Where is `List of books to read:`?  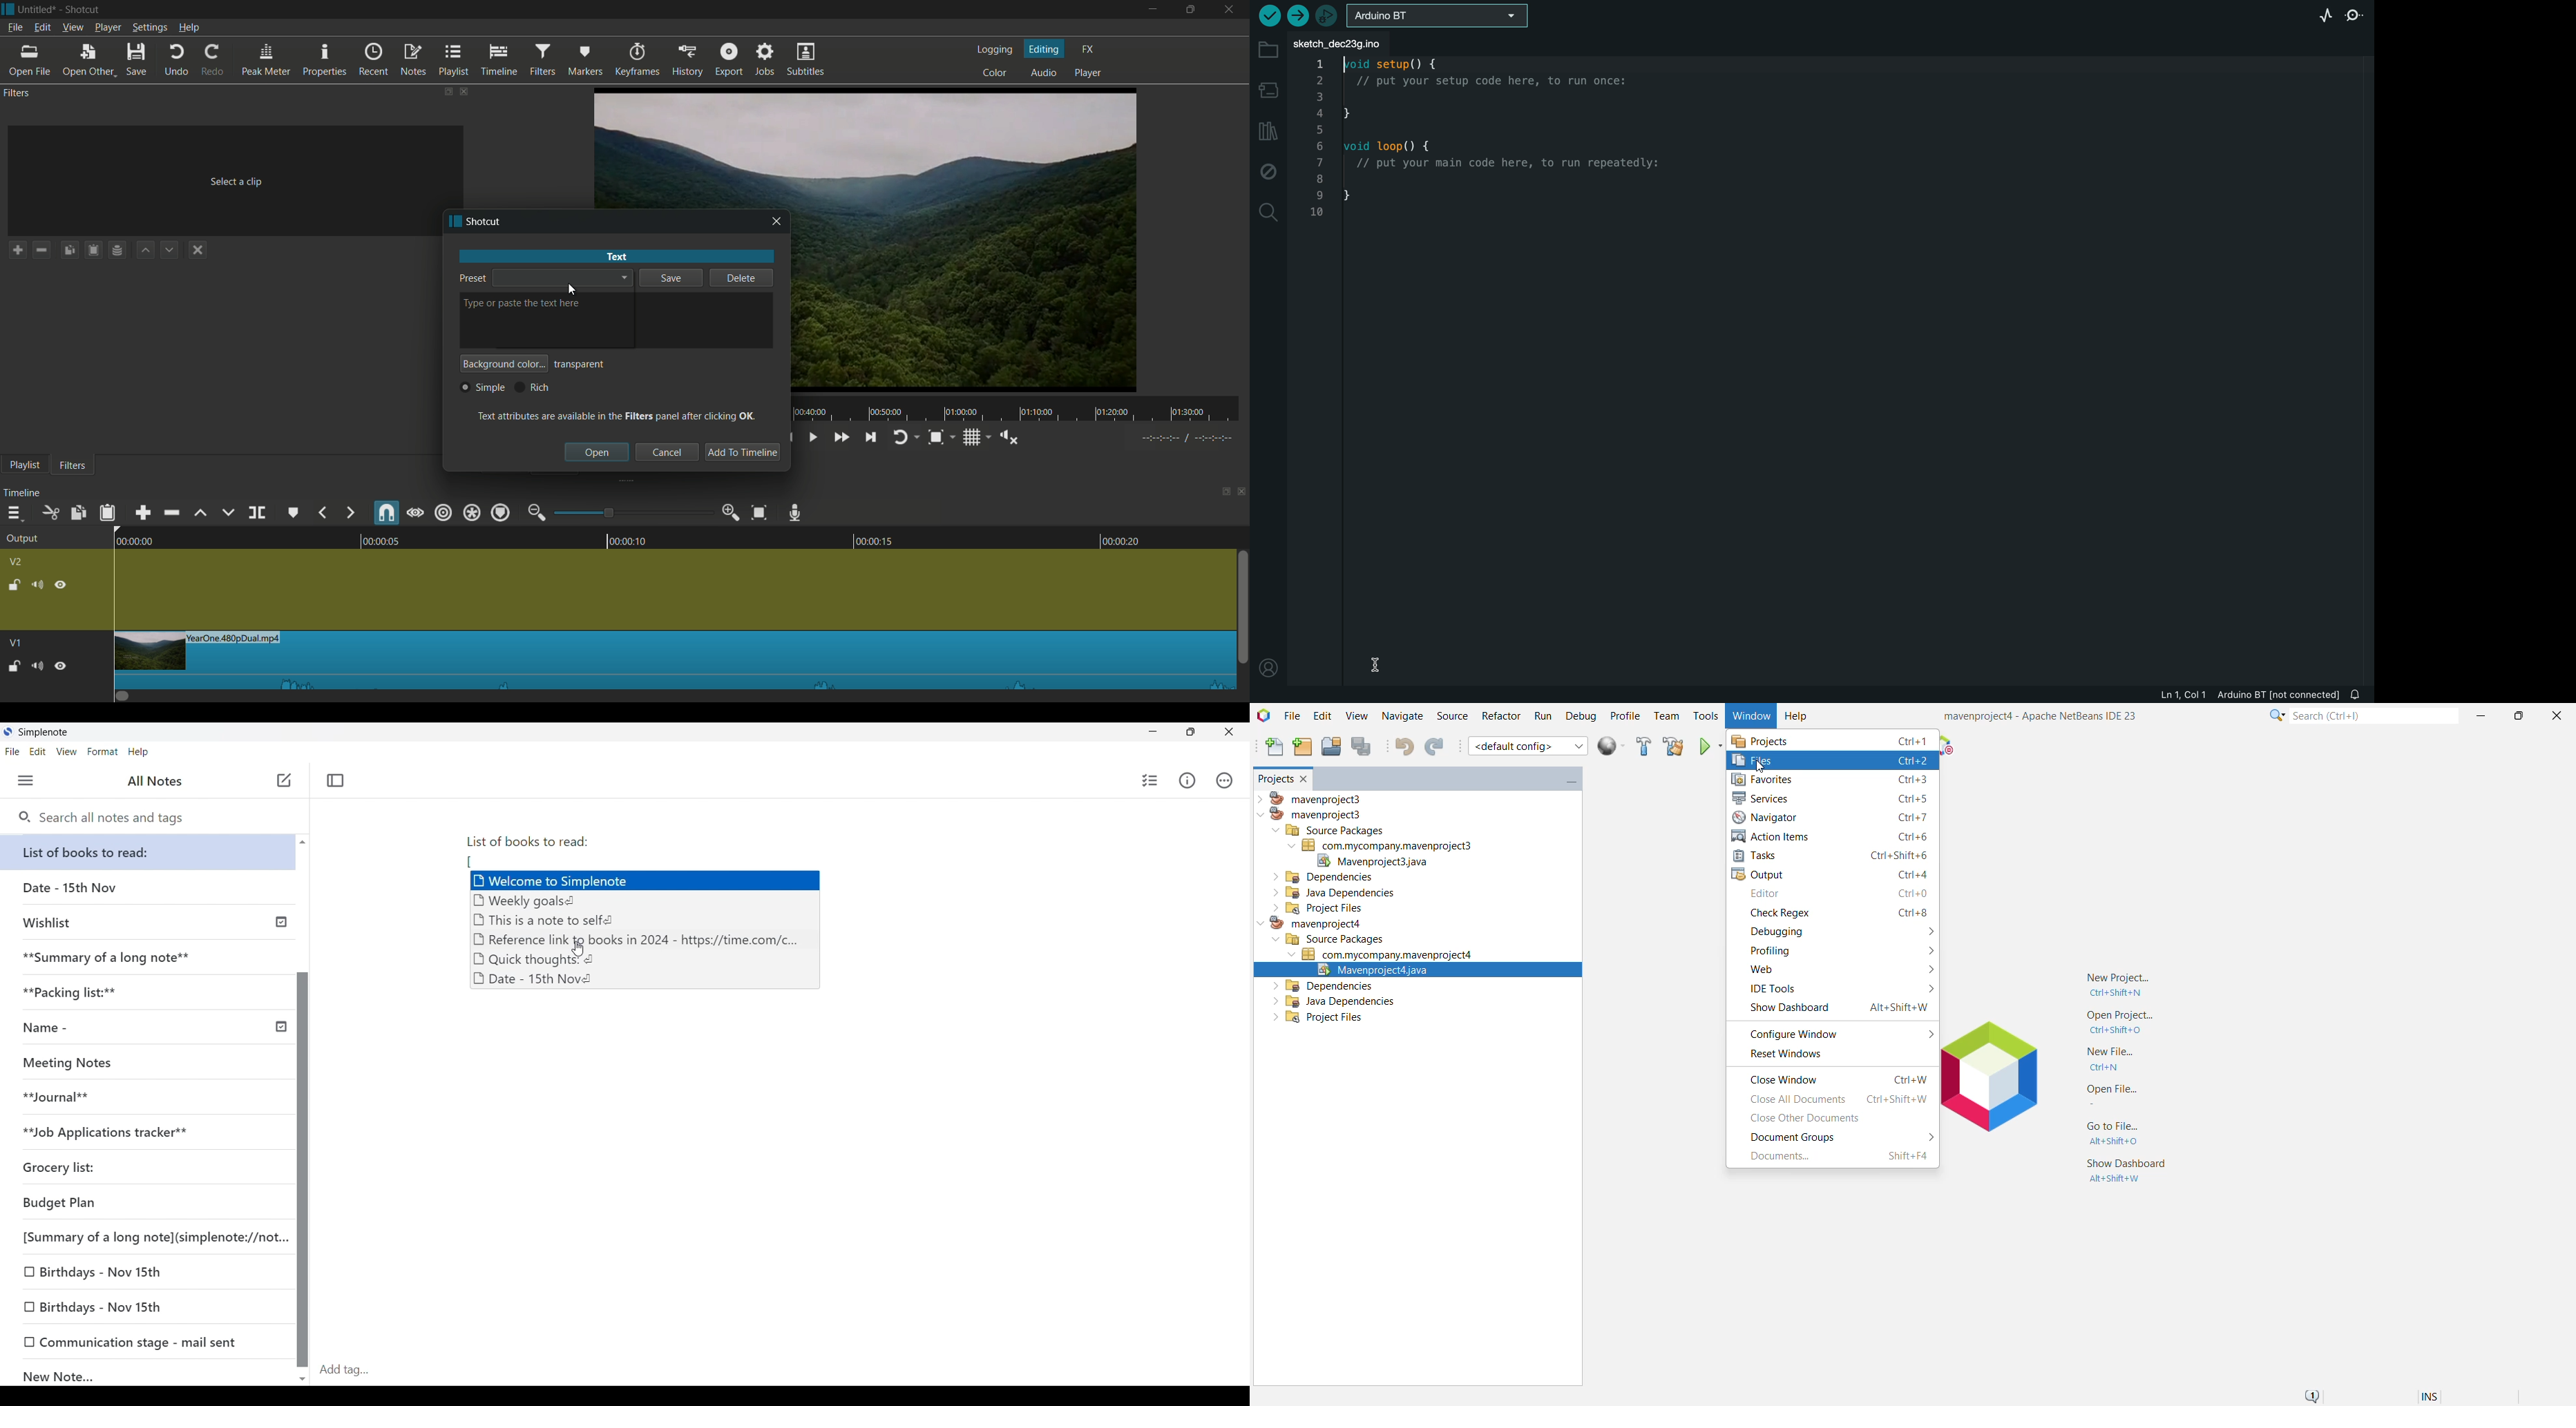
List of books to read: is located at coordinates (534, 845).